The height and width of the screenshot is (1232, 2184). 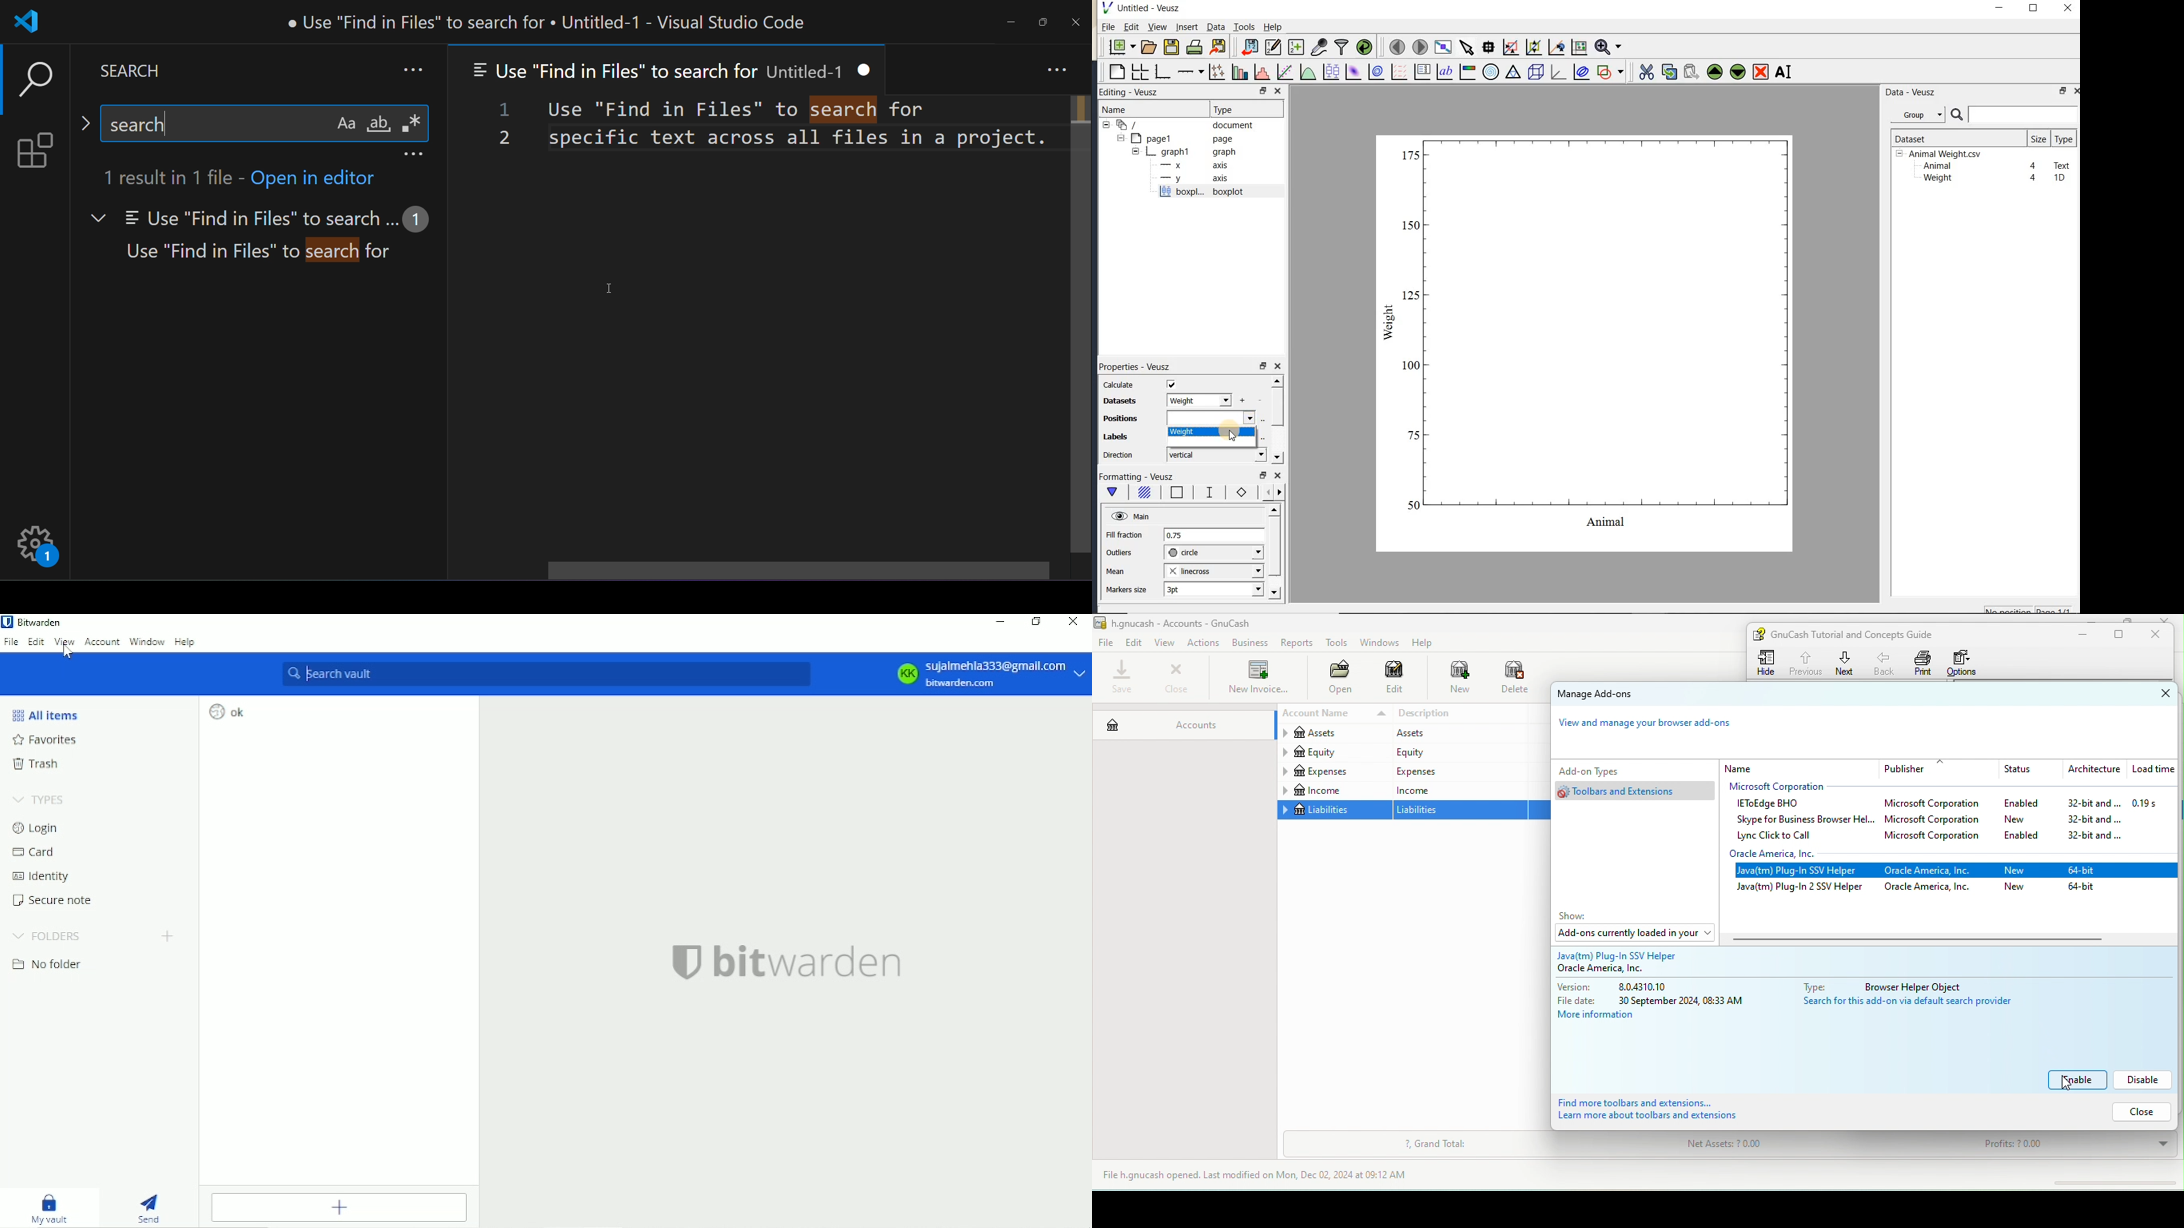 What do you see at coordinates (1284, 72) in the screenshot?
I see `fit a function to data` at bounding box center [1284, 72].